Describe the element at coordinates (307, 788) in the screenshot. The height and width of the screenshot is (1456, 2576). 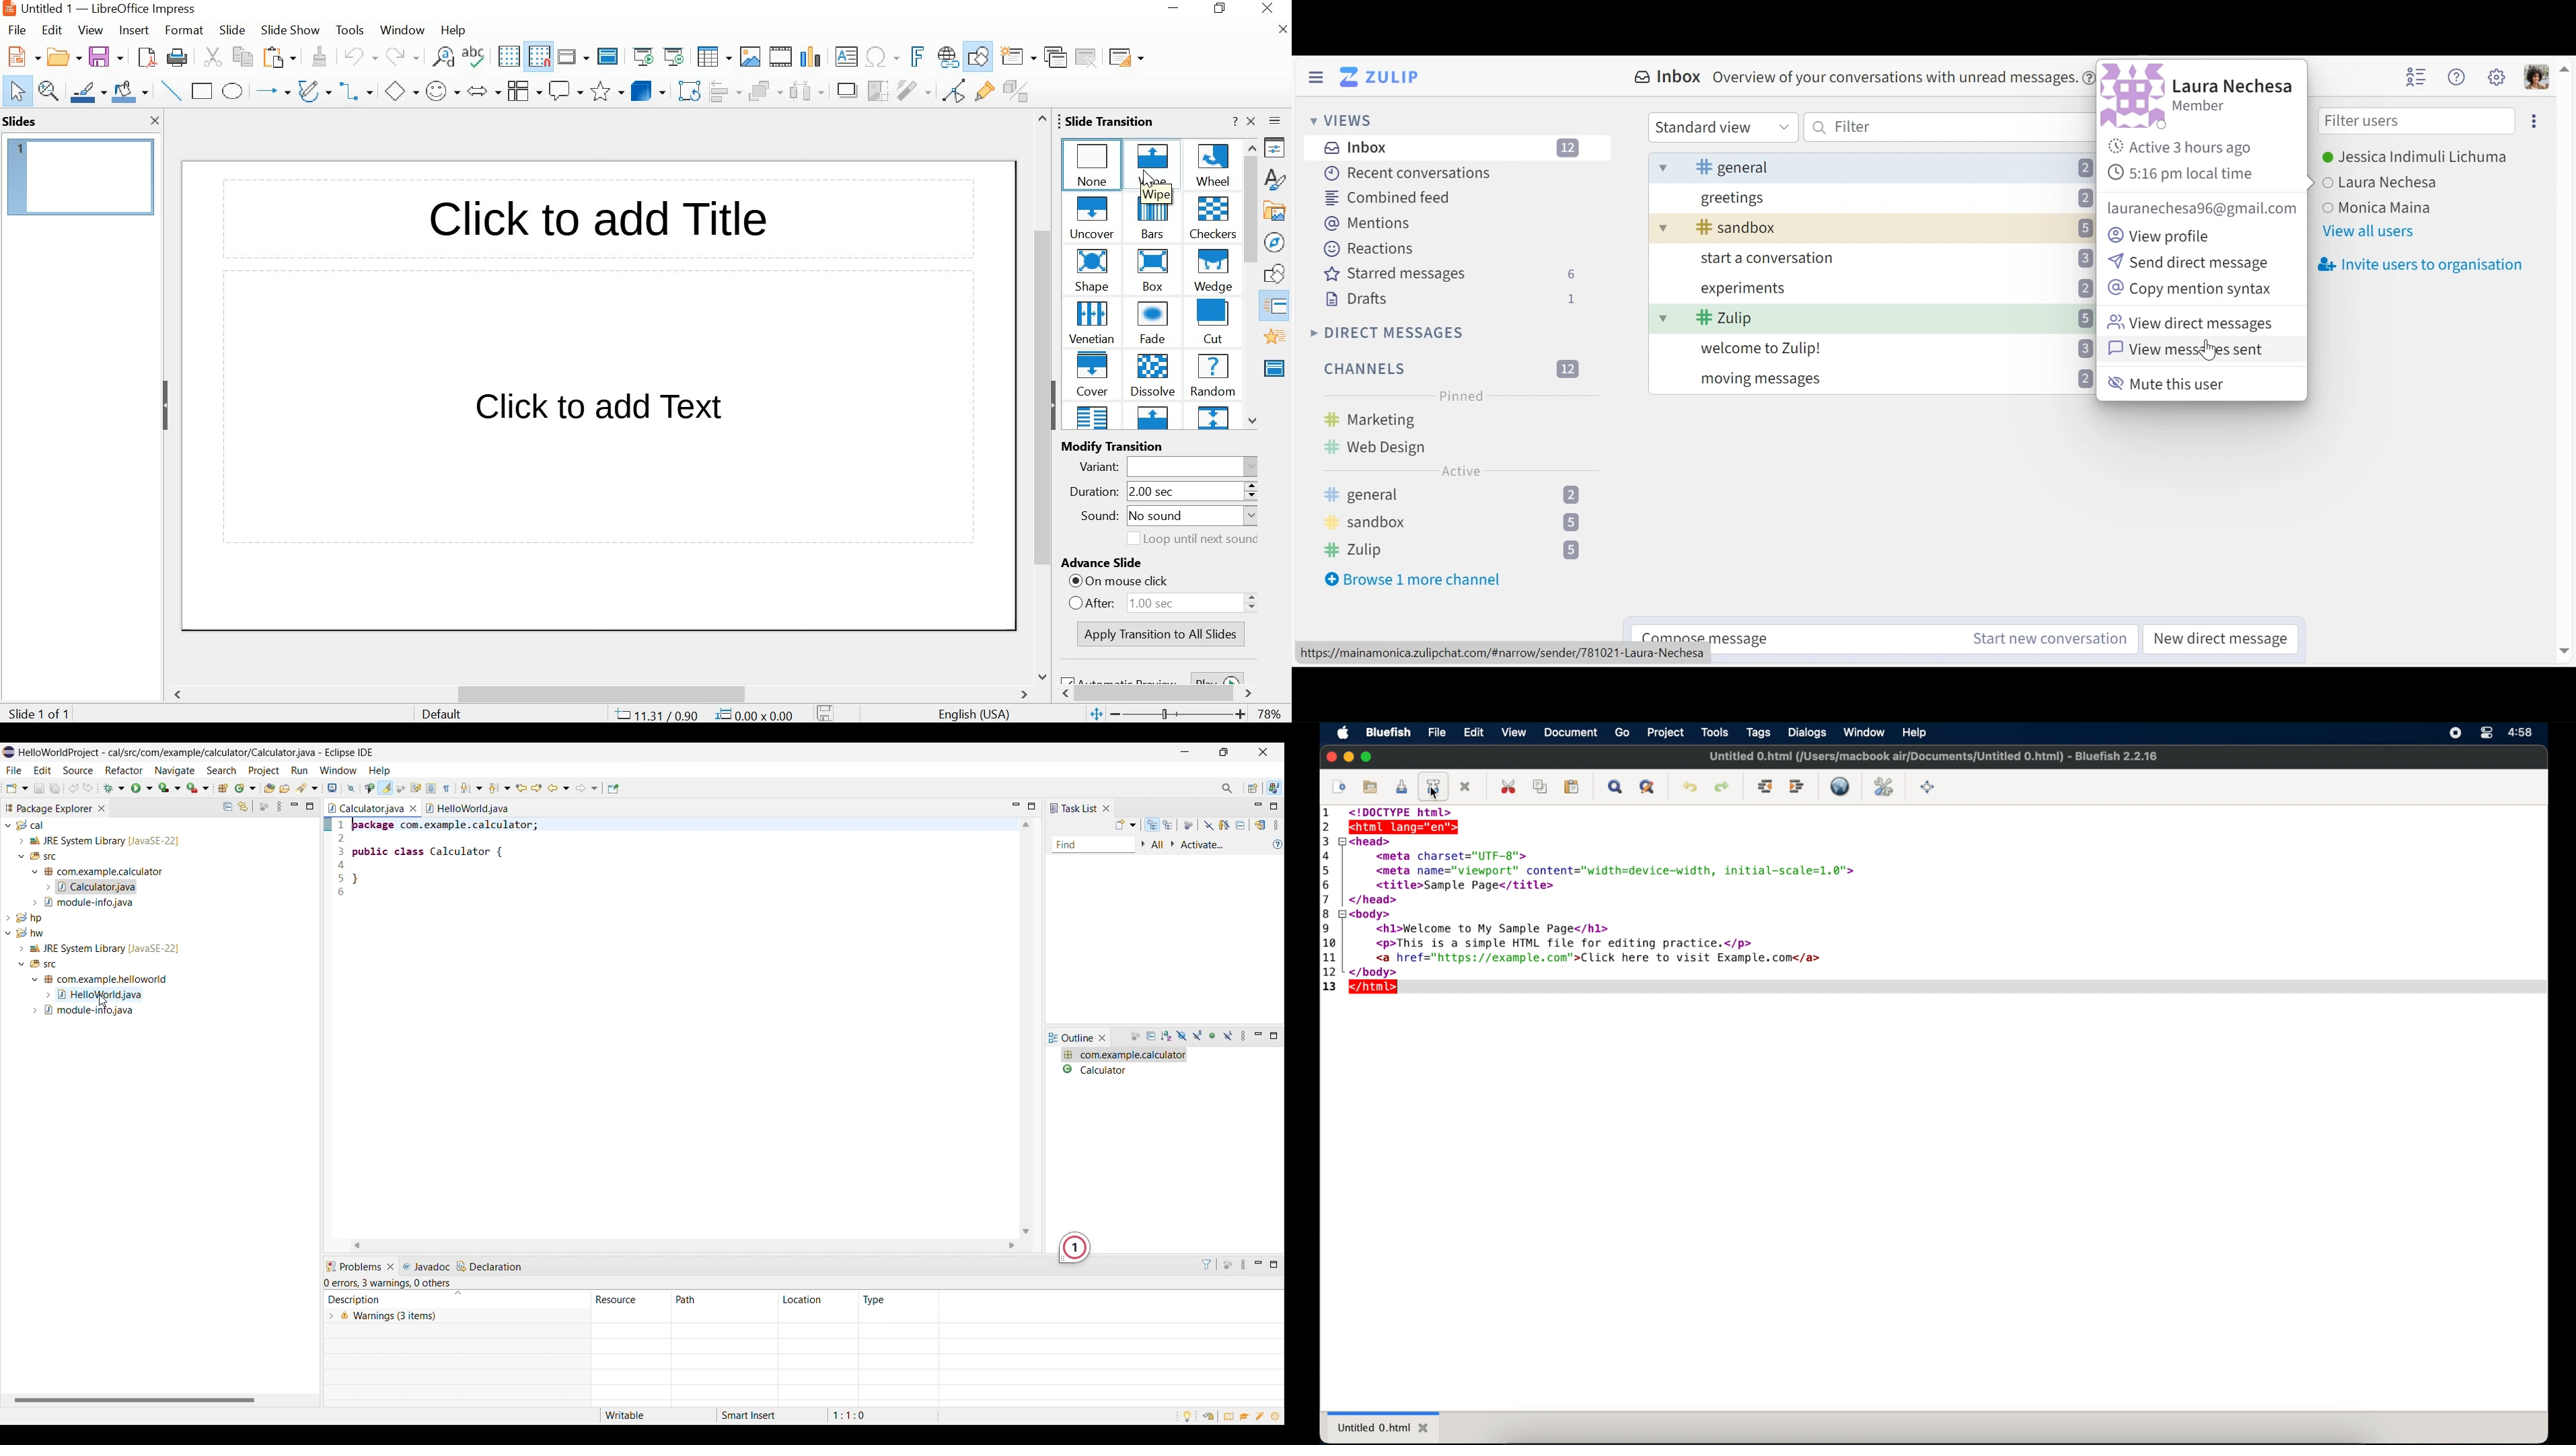
I see `Search options` at that location.